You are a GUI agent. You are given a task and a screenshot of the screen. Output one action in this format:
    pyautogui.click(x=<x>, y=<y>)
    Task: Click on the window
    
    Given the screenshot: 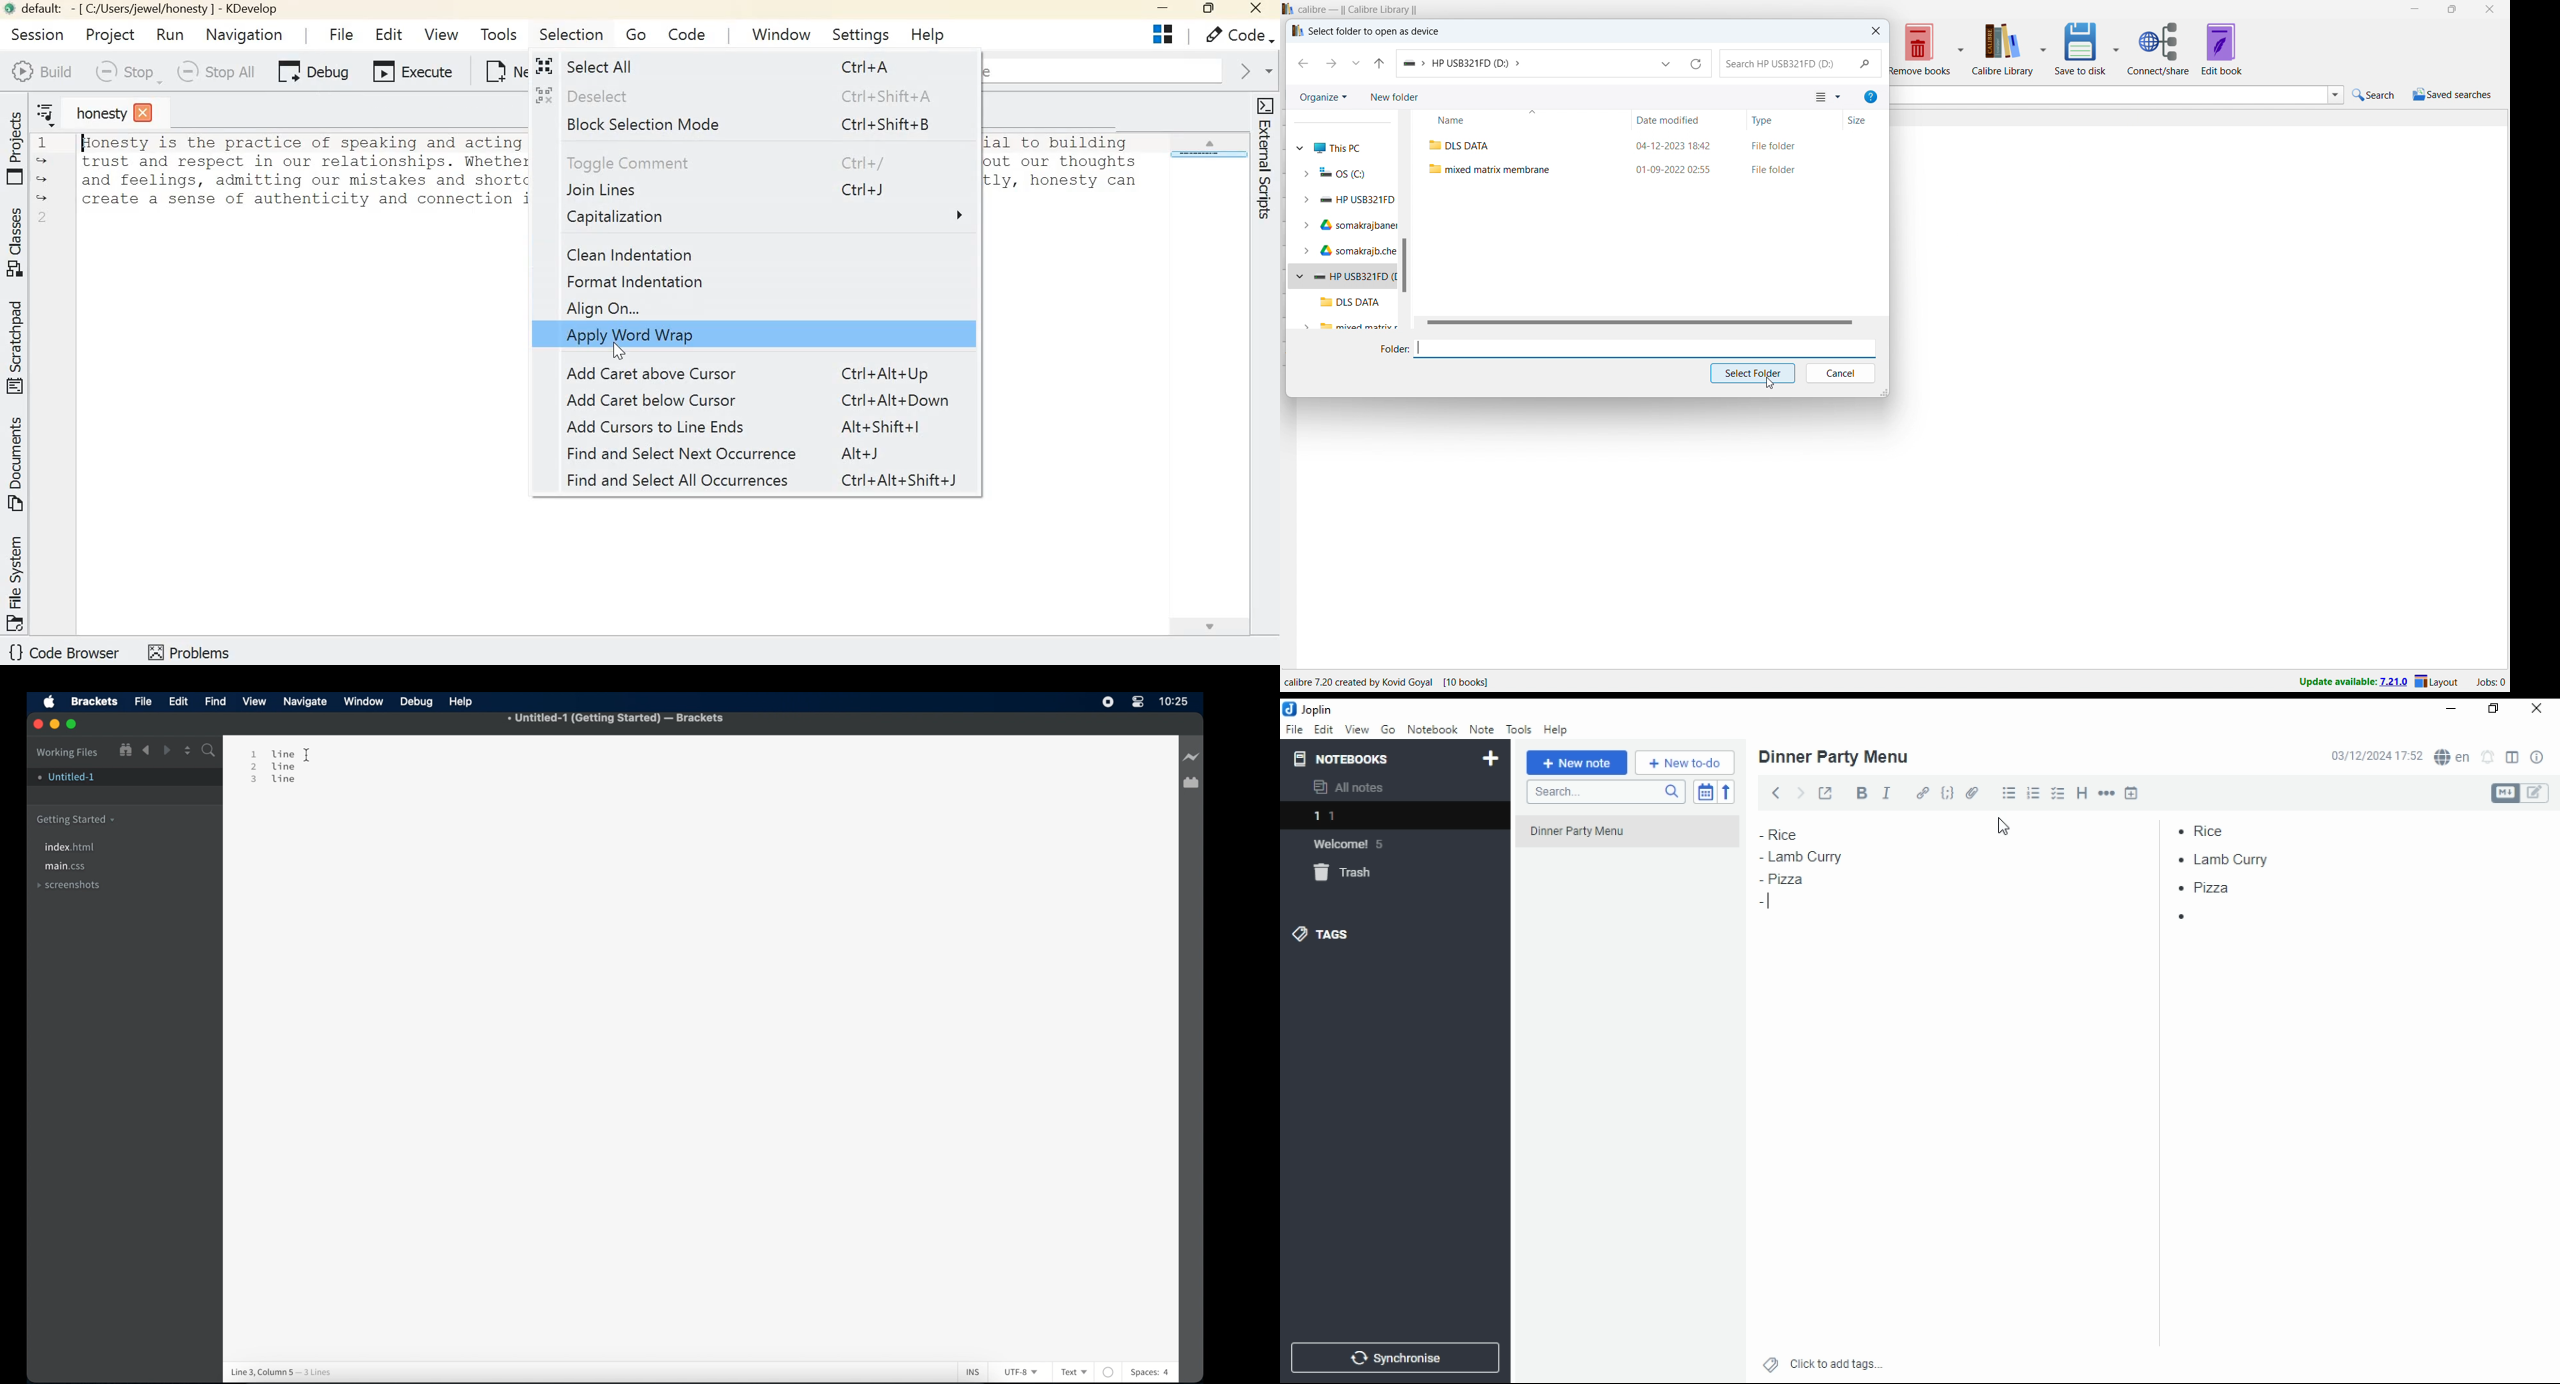 What is the action you would take?
    pyautogui.click(x=365, y=702)
    